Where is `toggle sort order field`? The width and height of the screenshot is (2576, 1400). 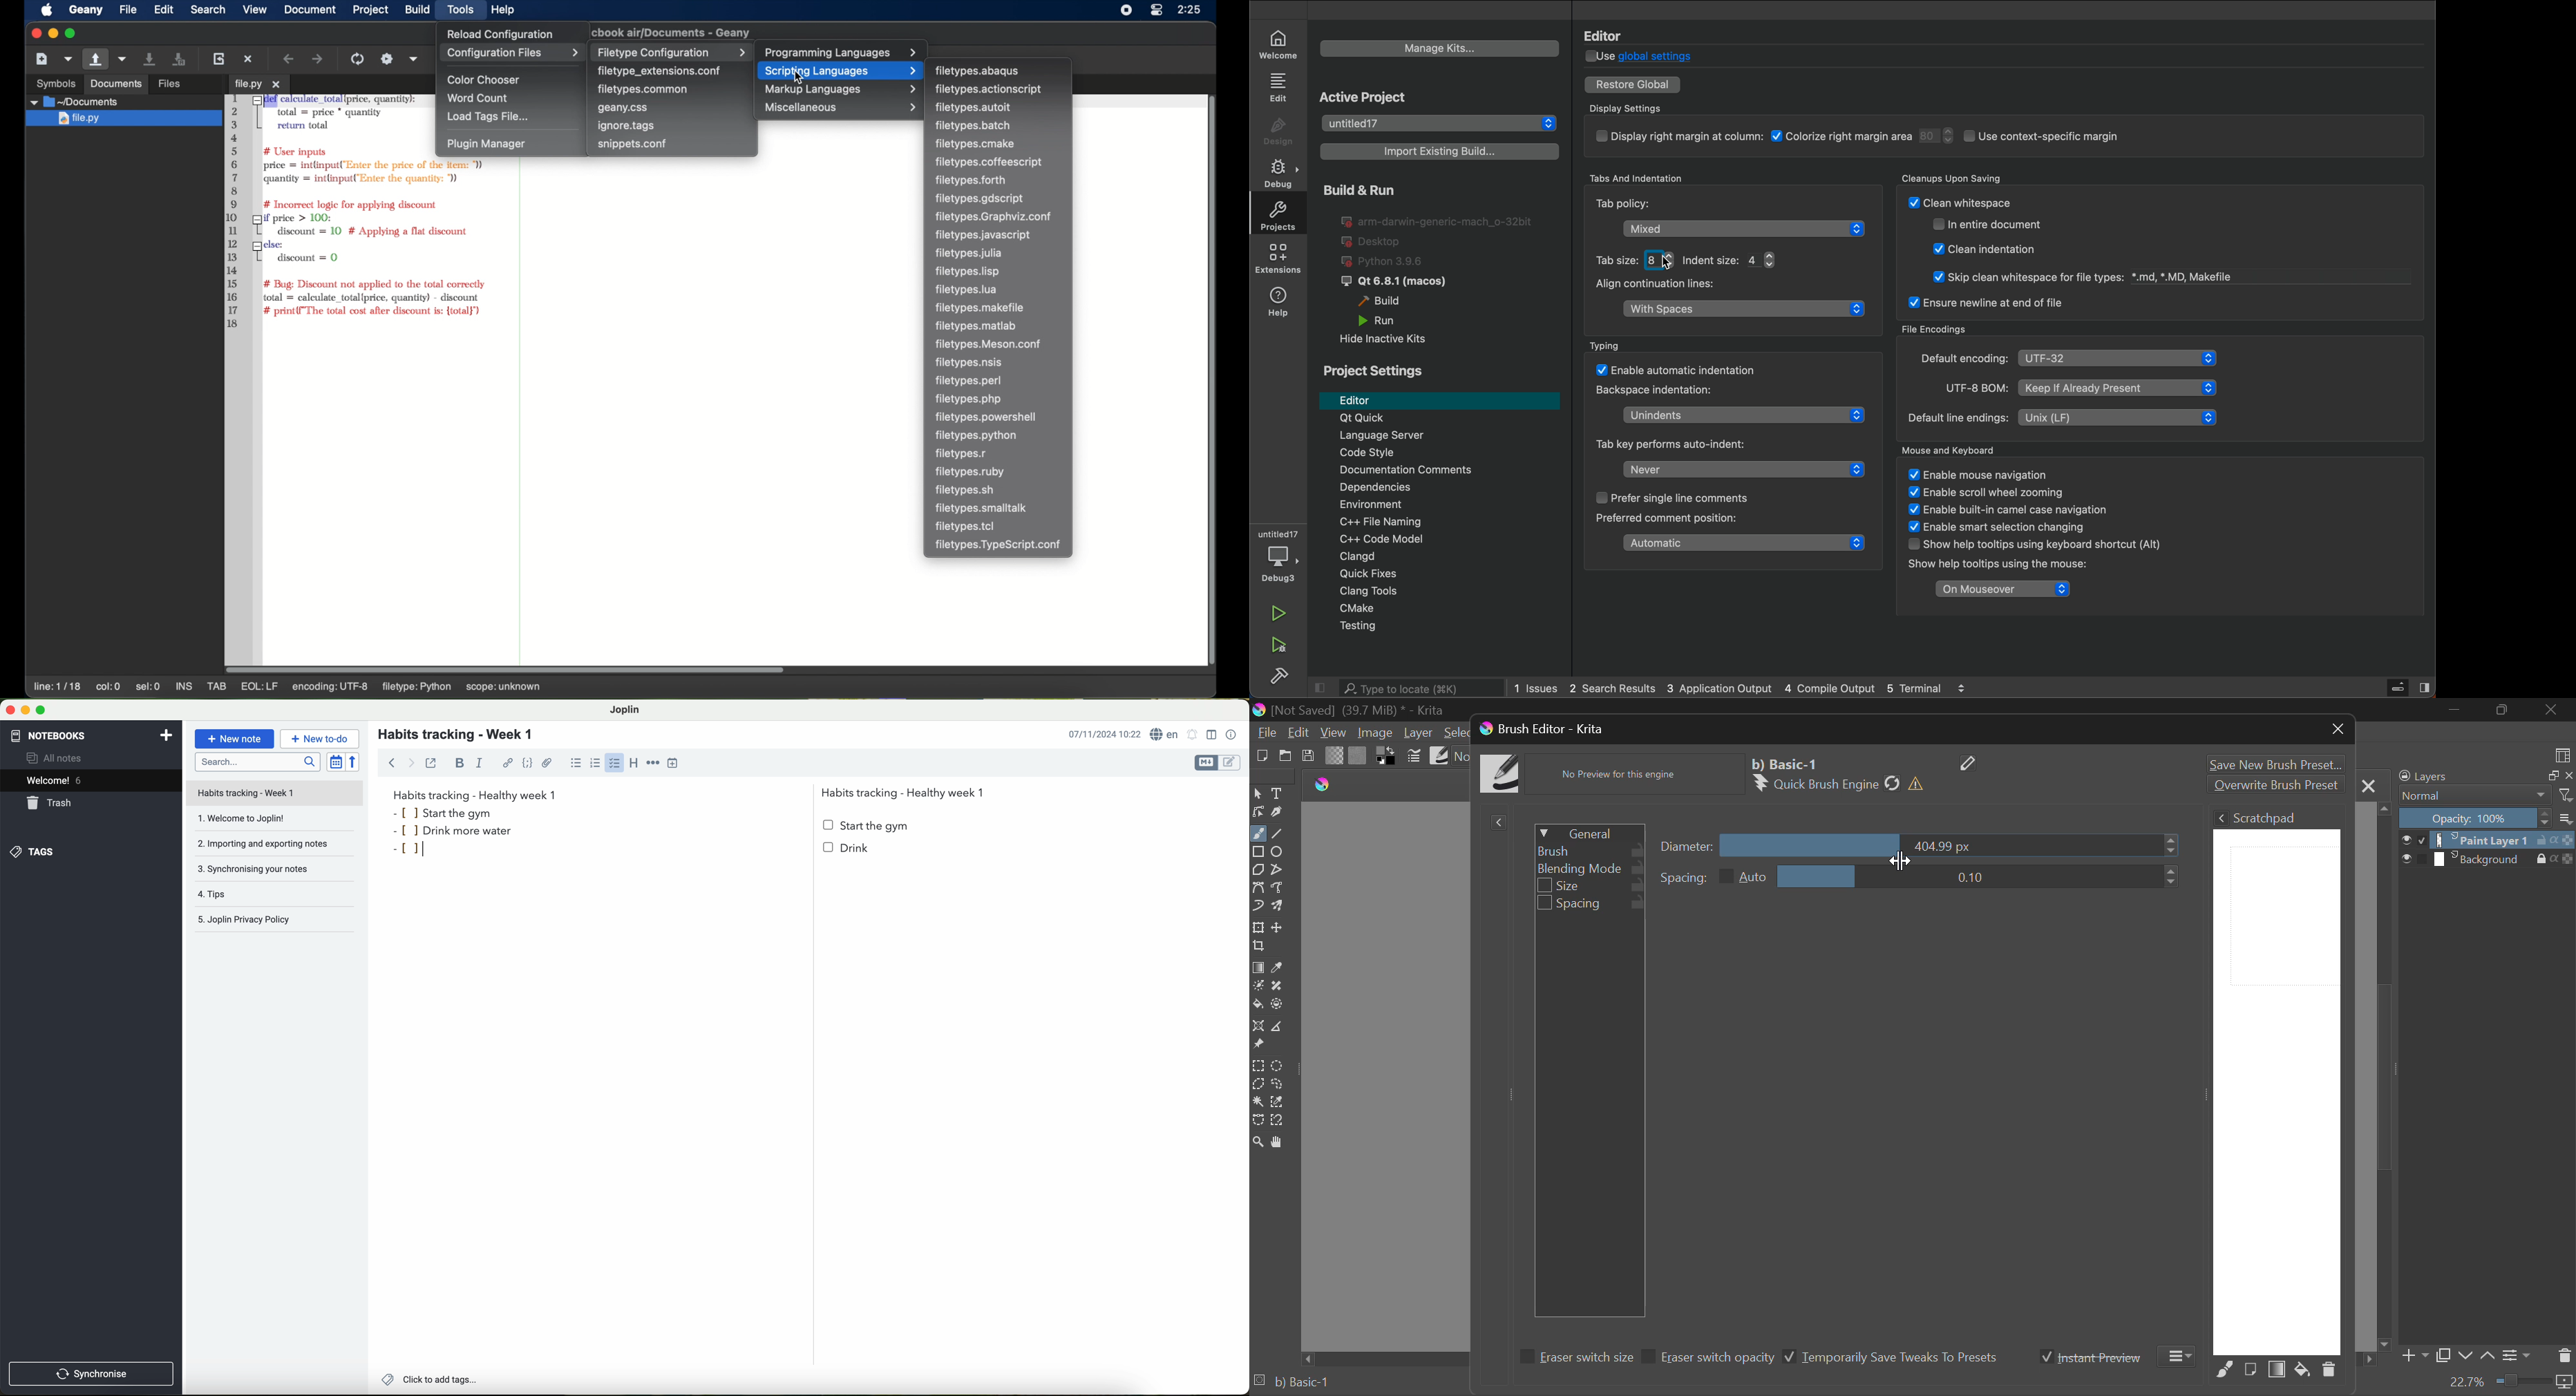
toggle sort order field is located at coordinates (336, 762).